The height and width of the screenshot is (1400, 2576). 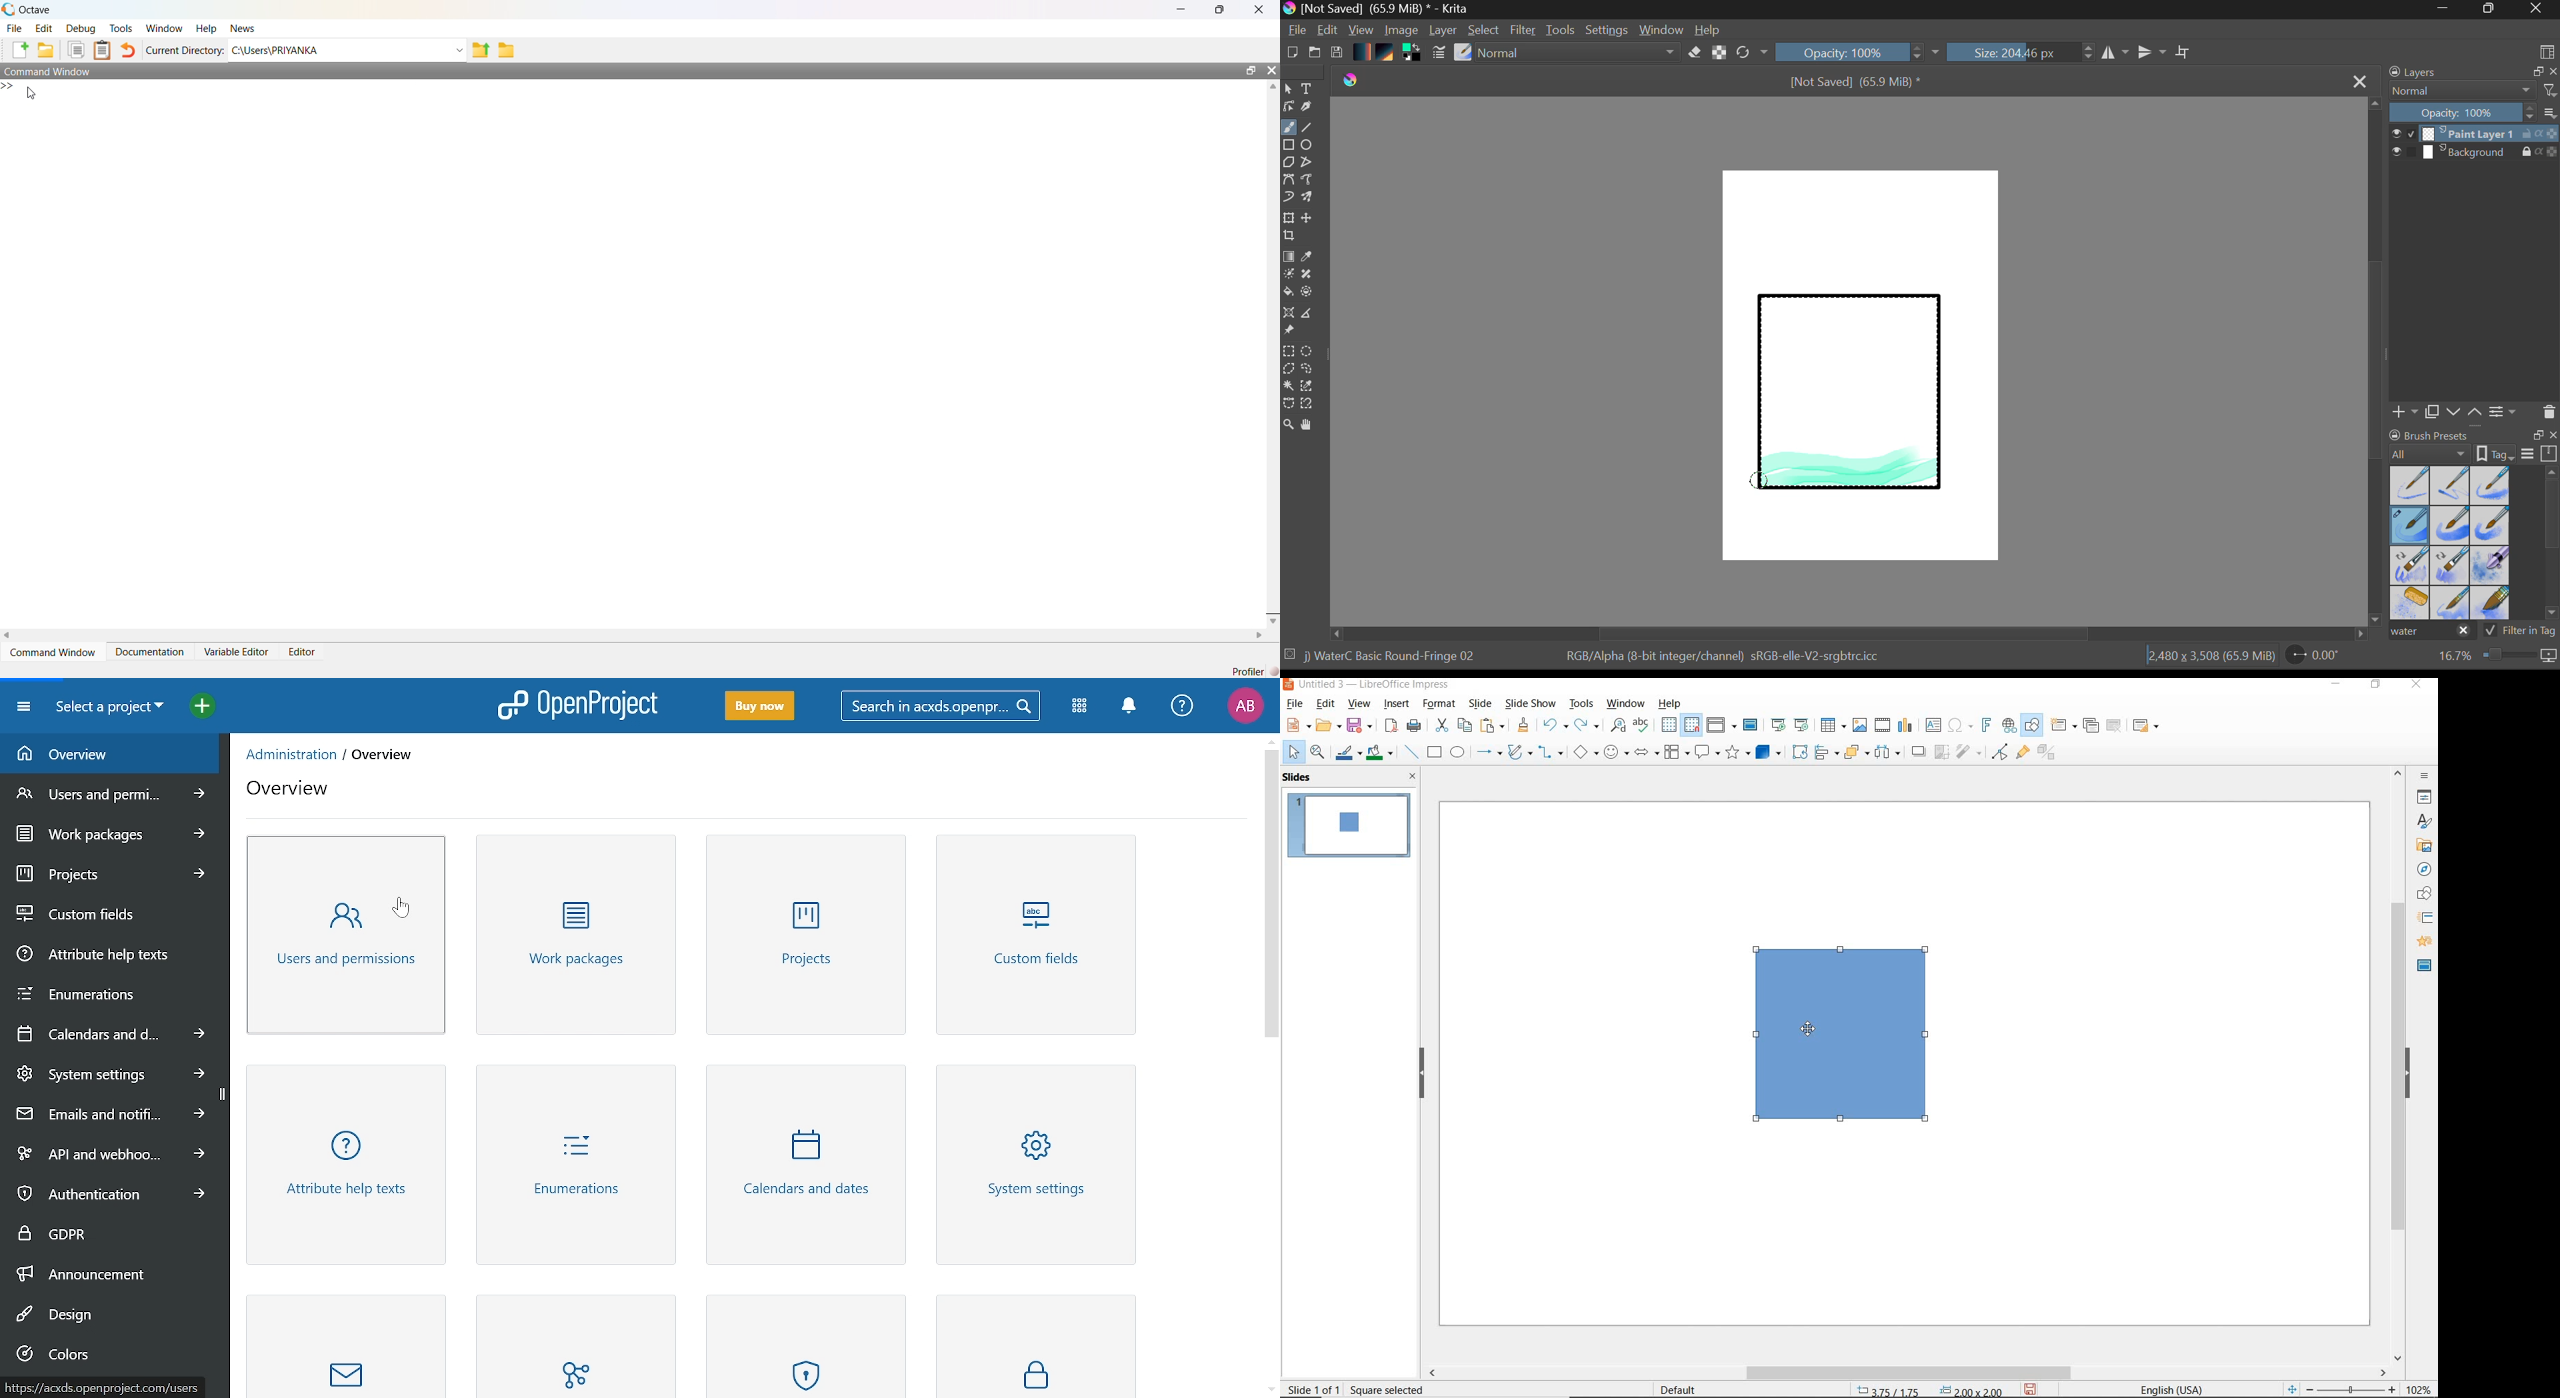 What do you see at coordinates (1579, 53) in the screenshot?
I see `Blending Tool` at bounding box center [1579, 53].